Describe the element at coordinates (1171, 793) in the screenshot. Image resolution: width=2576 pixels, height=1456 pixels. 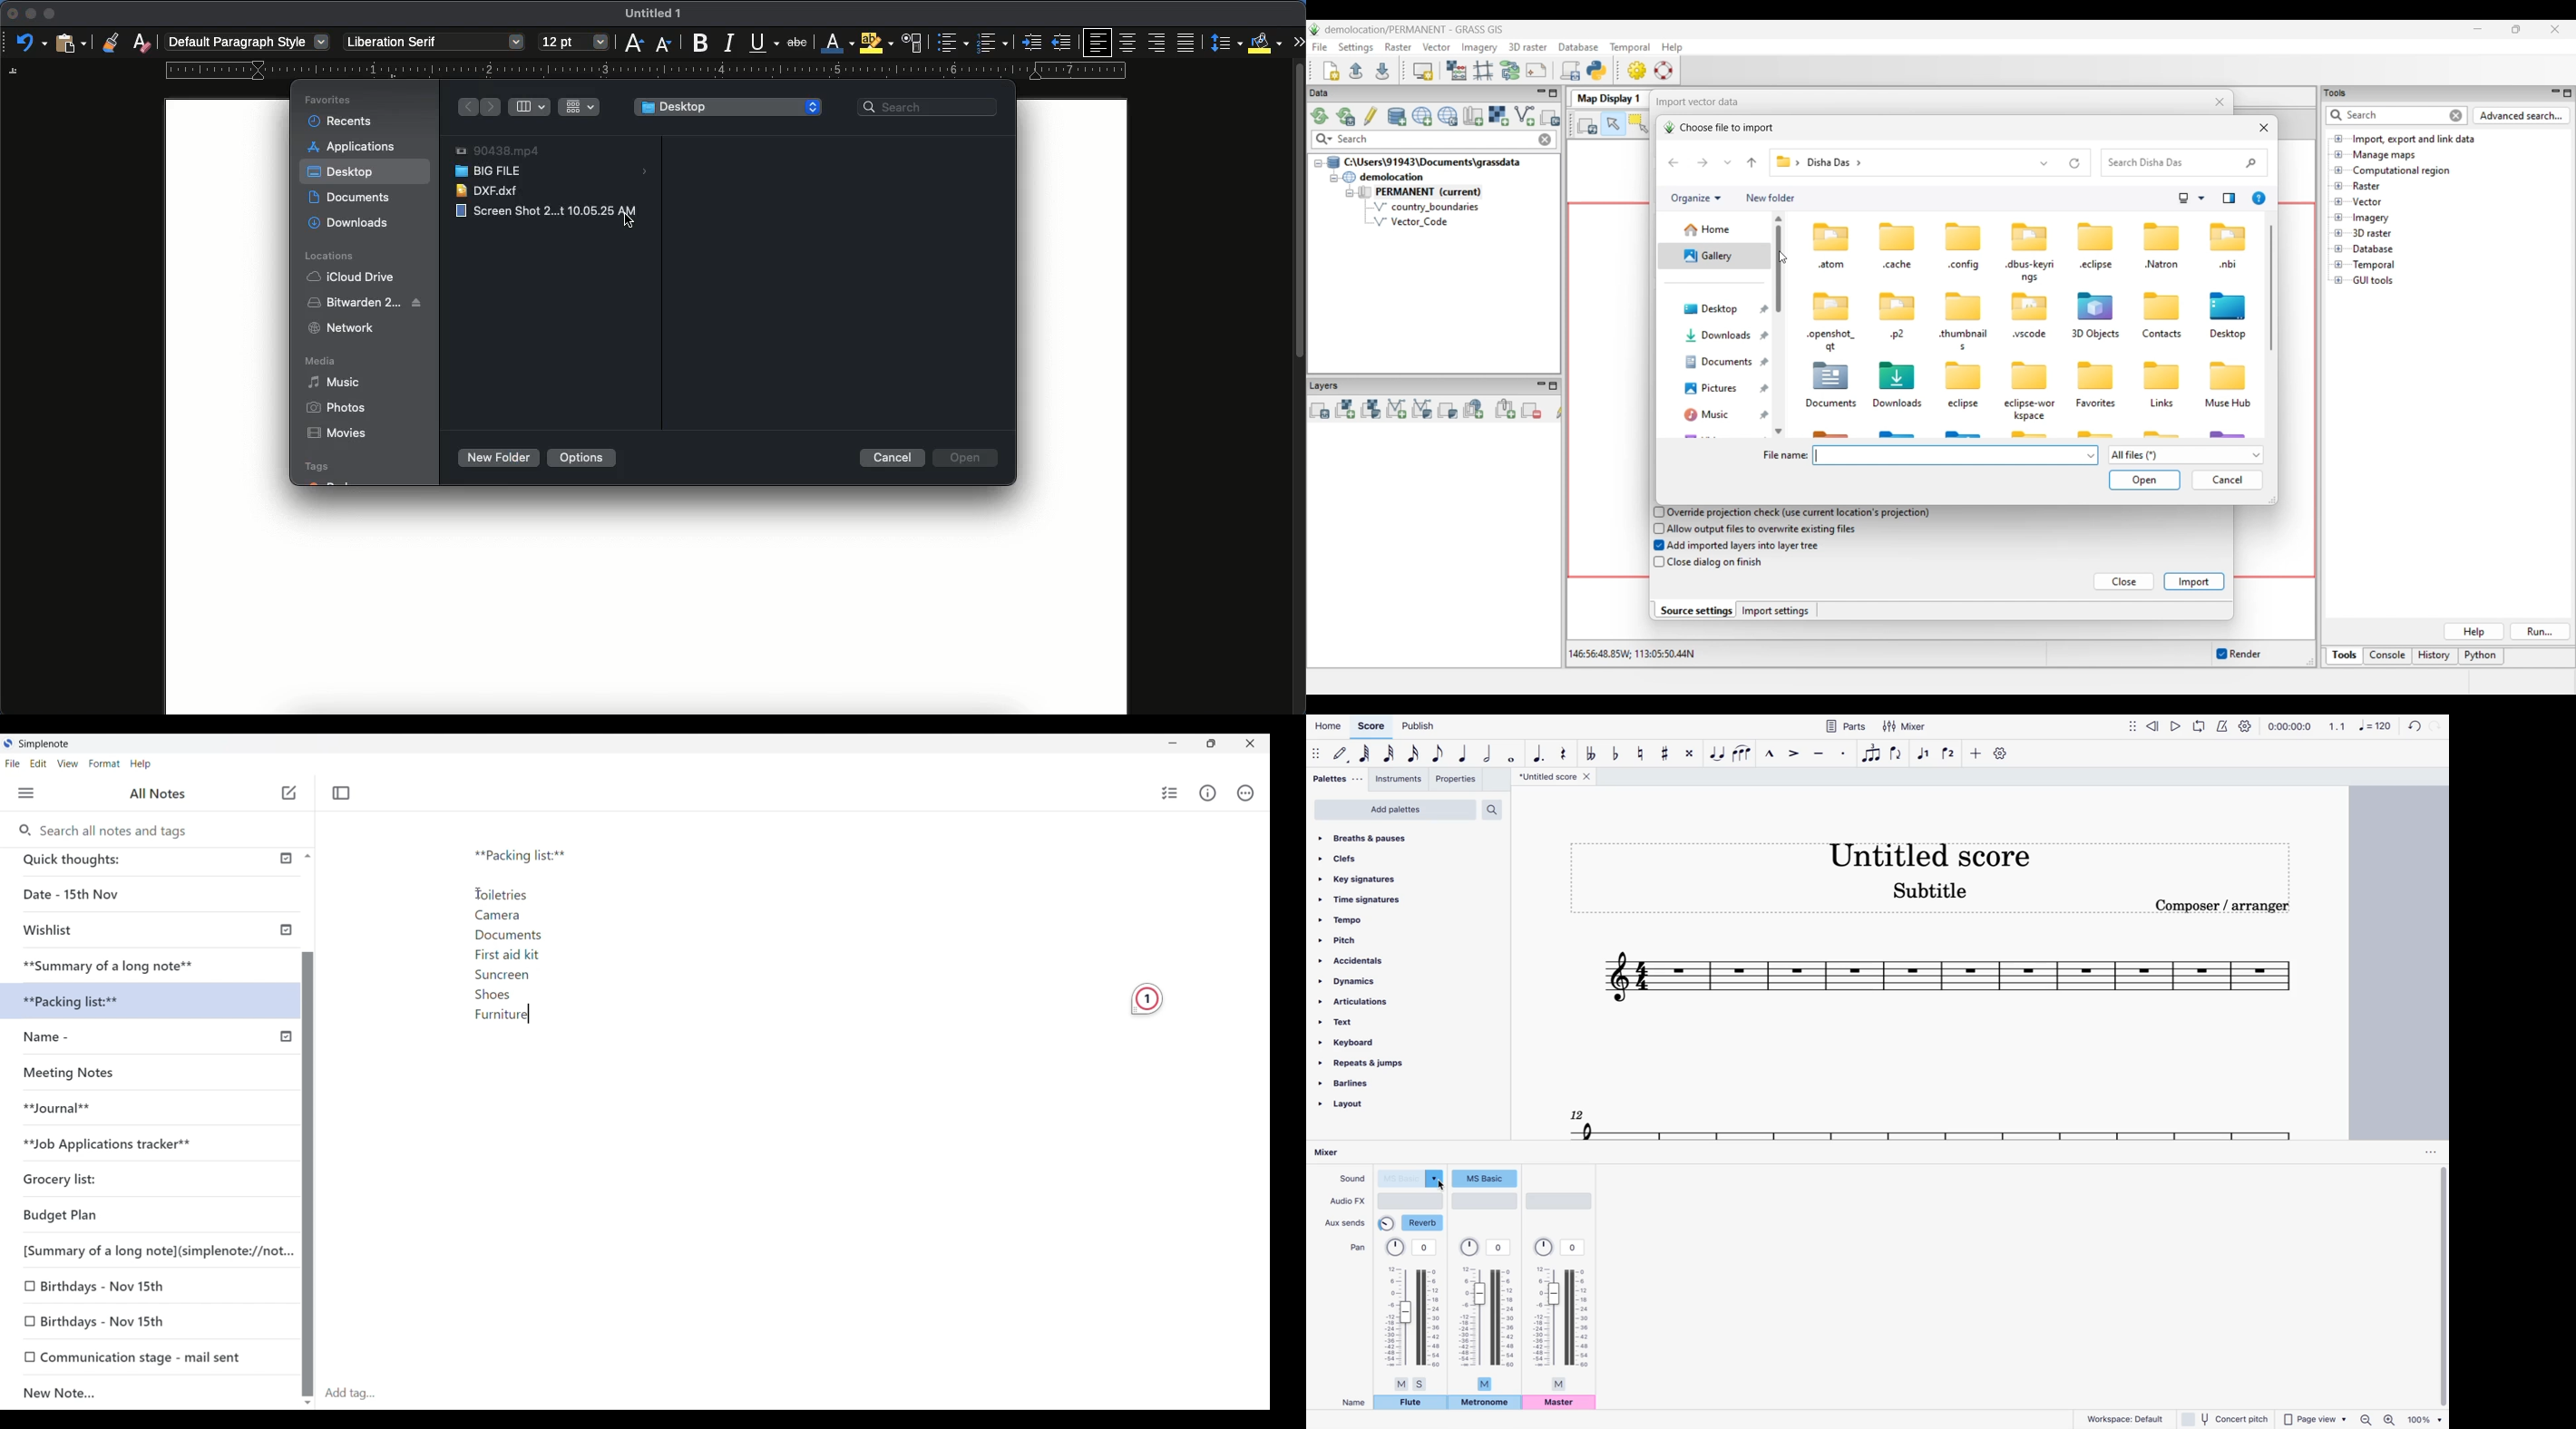
I see `Insert checklist` at that location.